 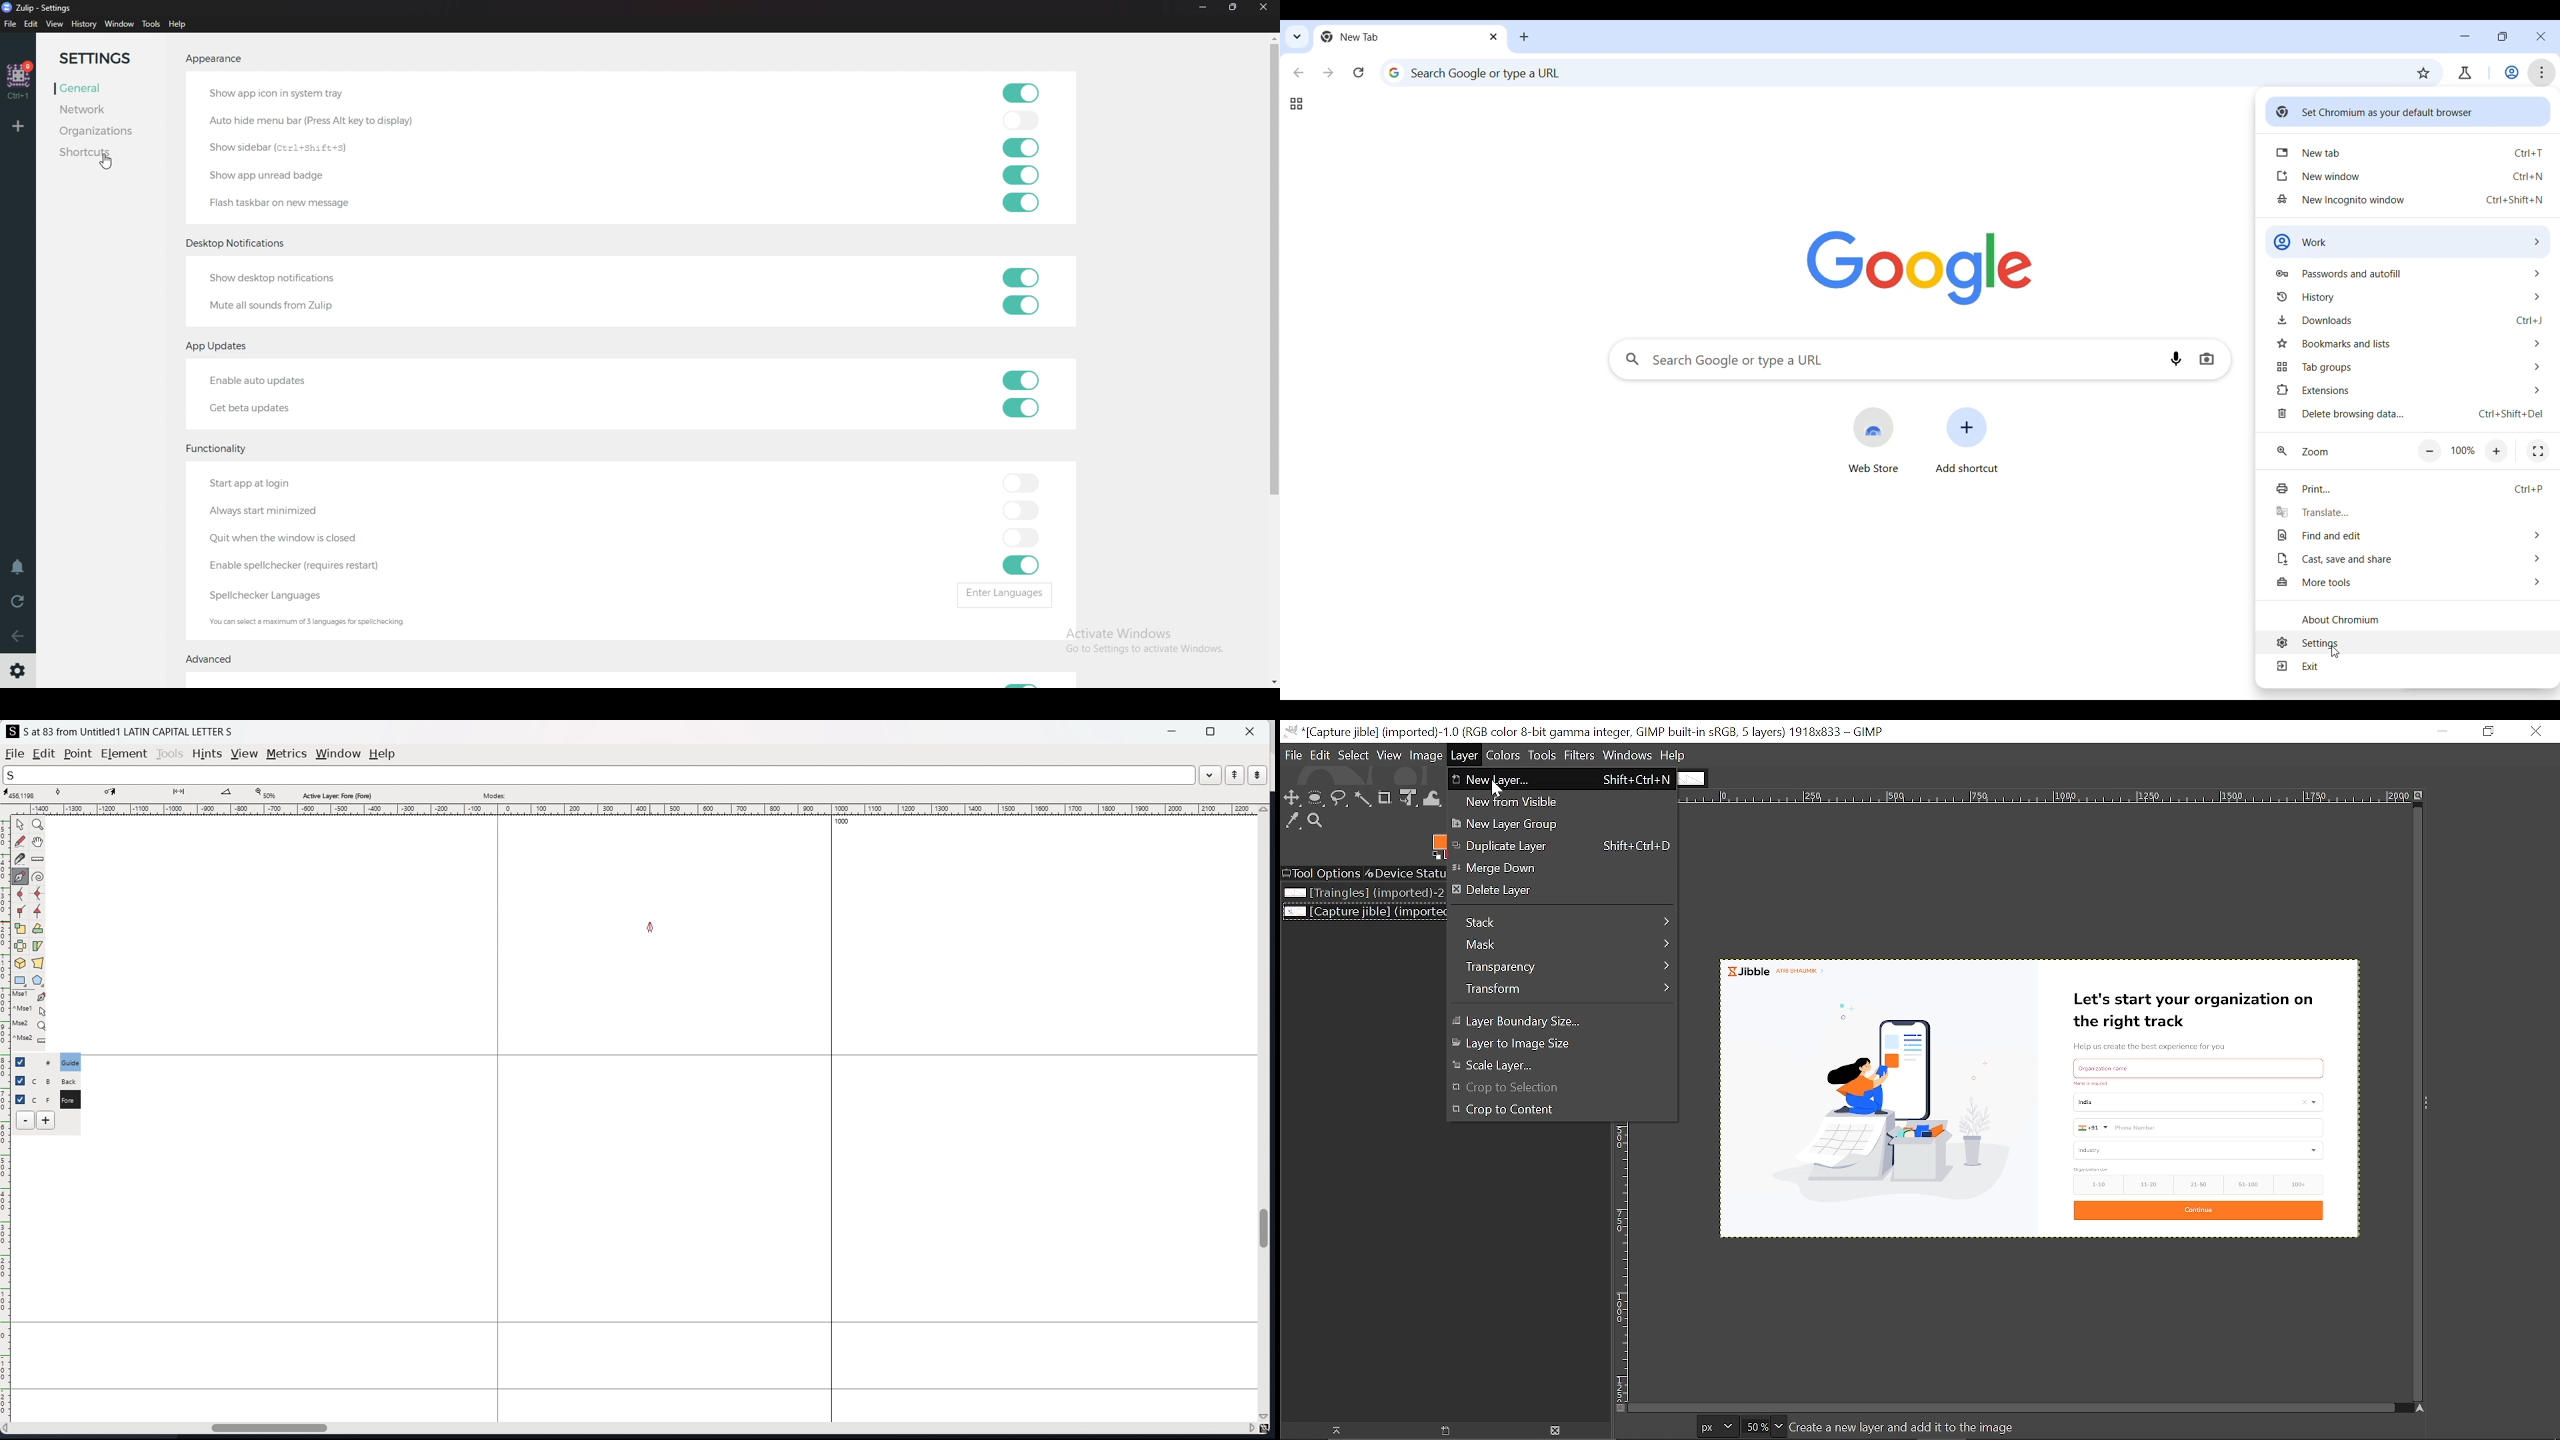 What do you see at coordinates (21, 876) in the screenshot?
I see `add a point then drag out its control points` at bounding box center [21, 876].